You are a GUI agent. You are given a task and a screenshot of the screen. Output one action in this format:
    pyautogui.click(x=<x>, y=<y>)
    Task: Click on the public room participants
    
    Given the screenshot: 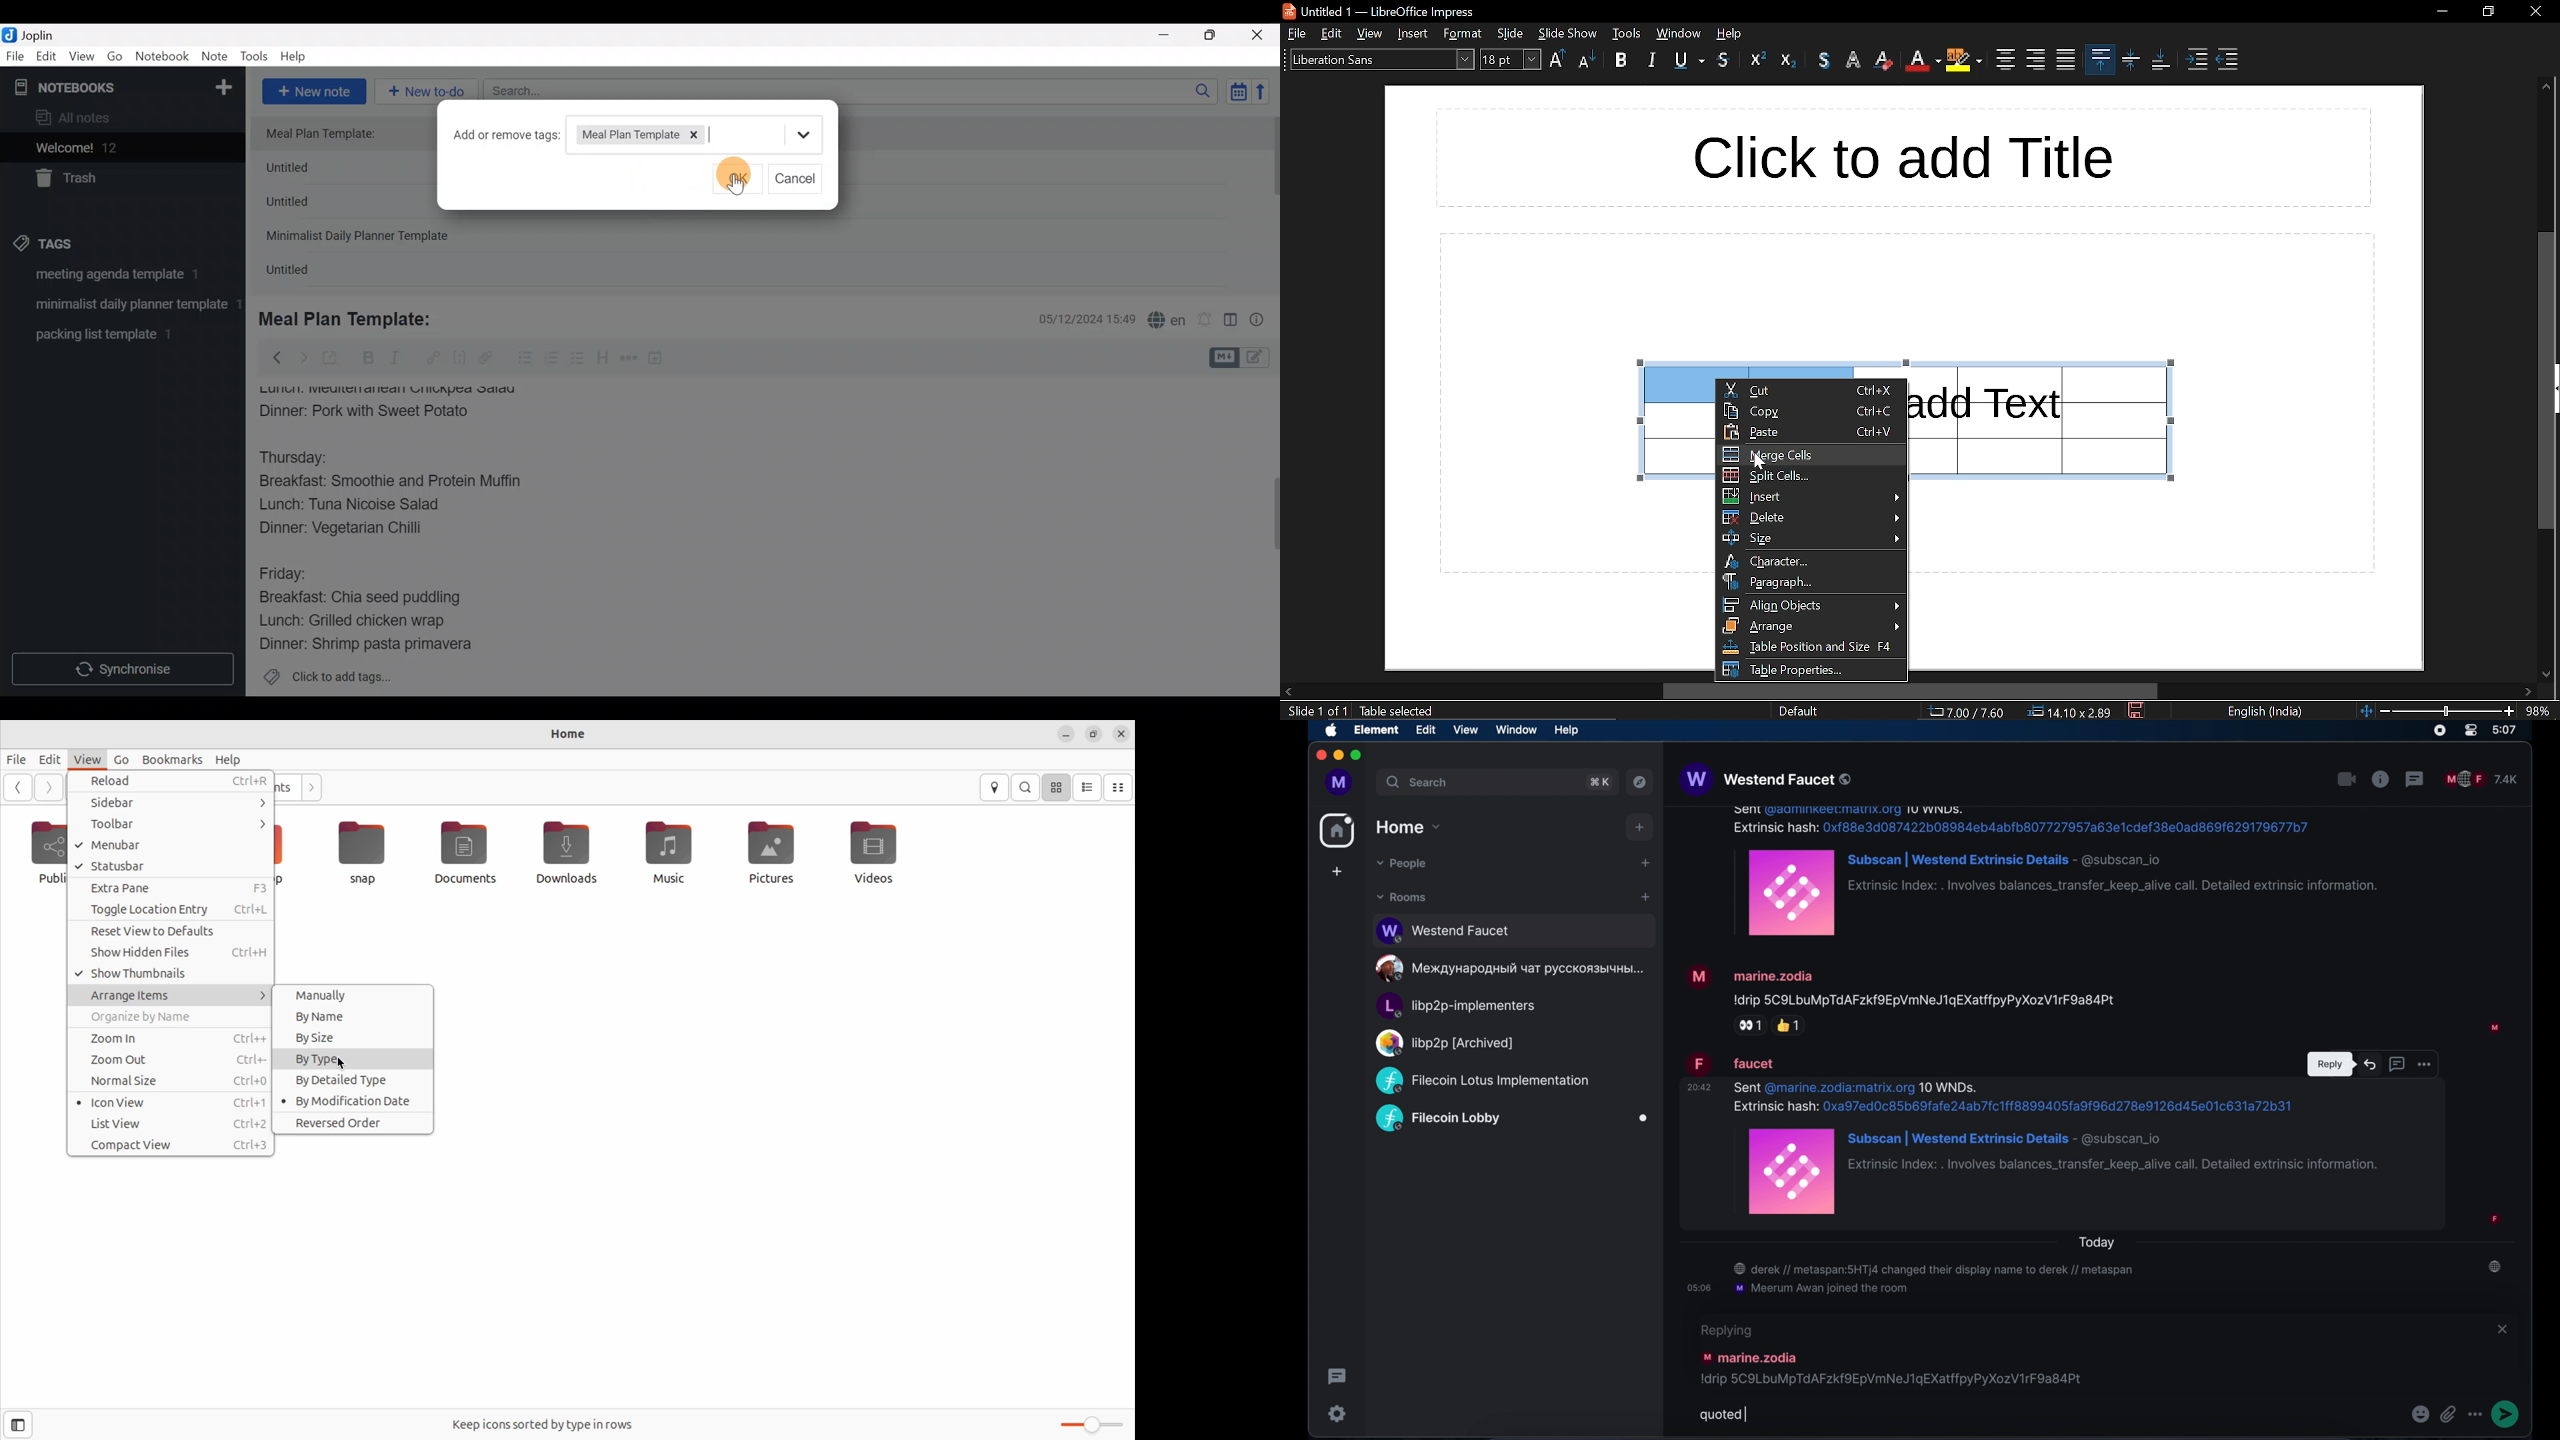 What is the action you would take?
    pyautogui.click(x=2481, y=779)
    